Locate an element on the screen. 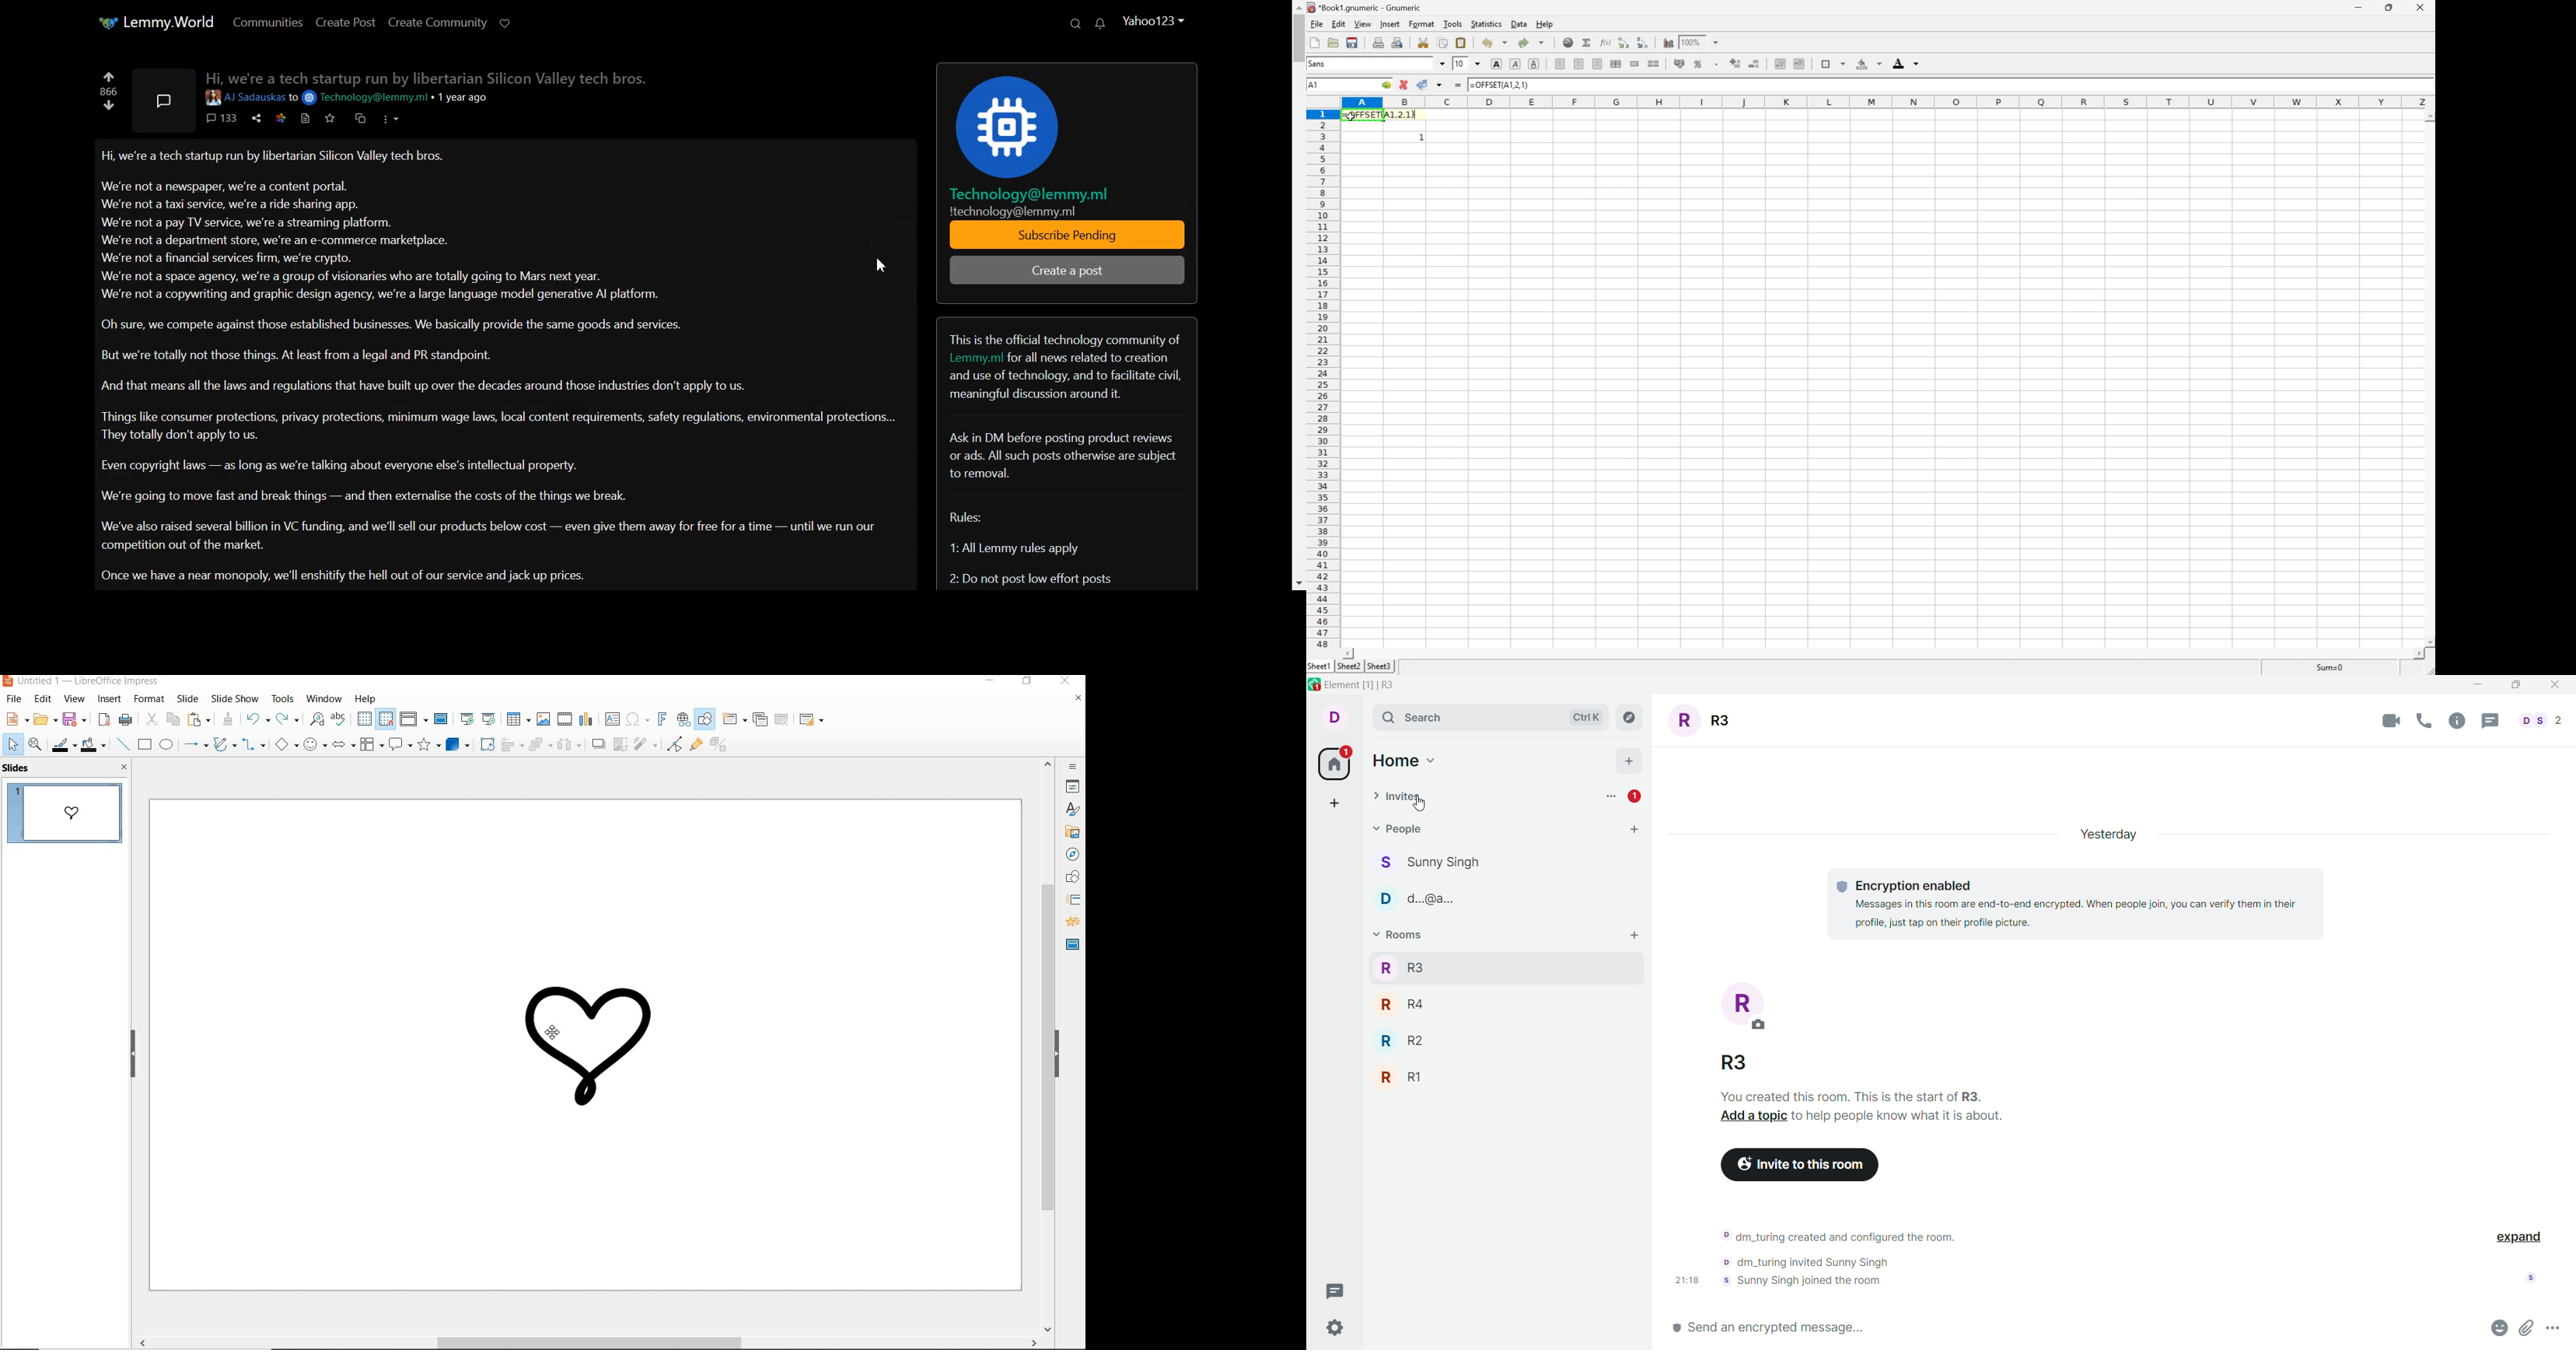  R2 is located at coordinates (1503, 1038).